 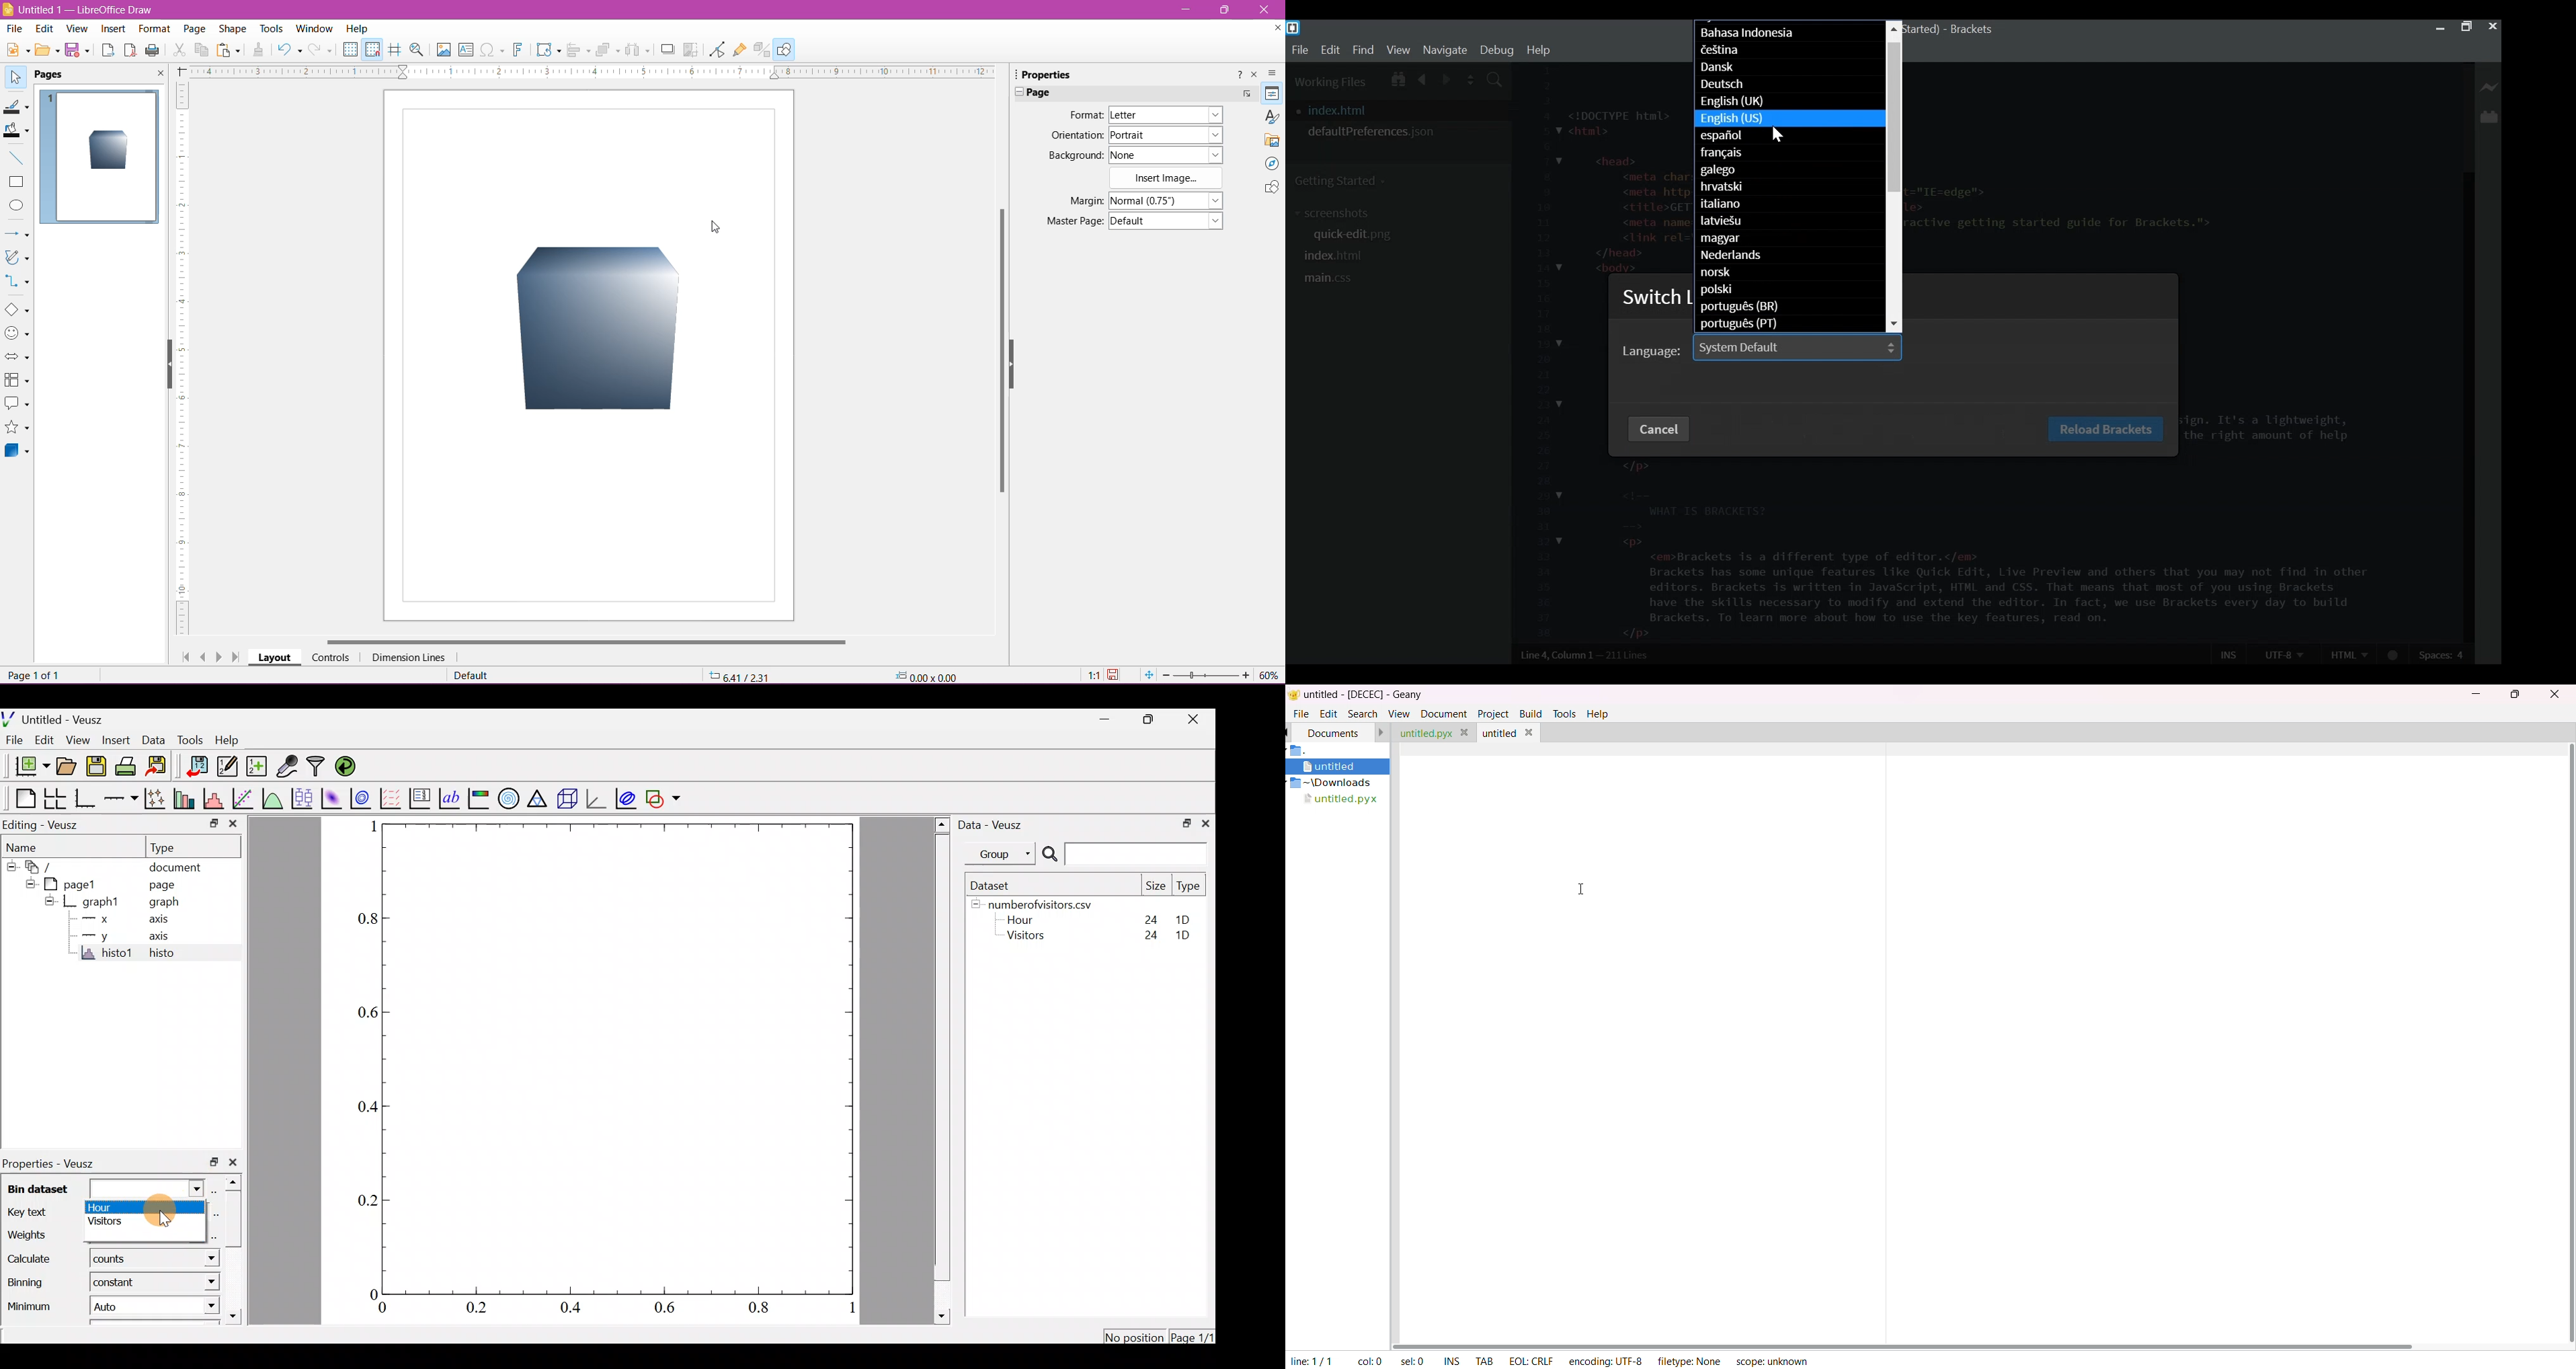 What do you see at coordinates (157, 74) in the screenshot?
I see `Close Pane` at bounding box center [157, 74].